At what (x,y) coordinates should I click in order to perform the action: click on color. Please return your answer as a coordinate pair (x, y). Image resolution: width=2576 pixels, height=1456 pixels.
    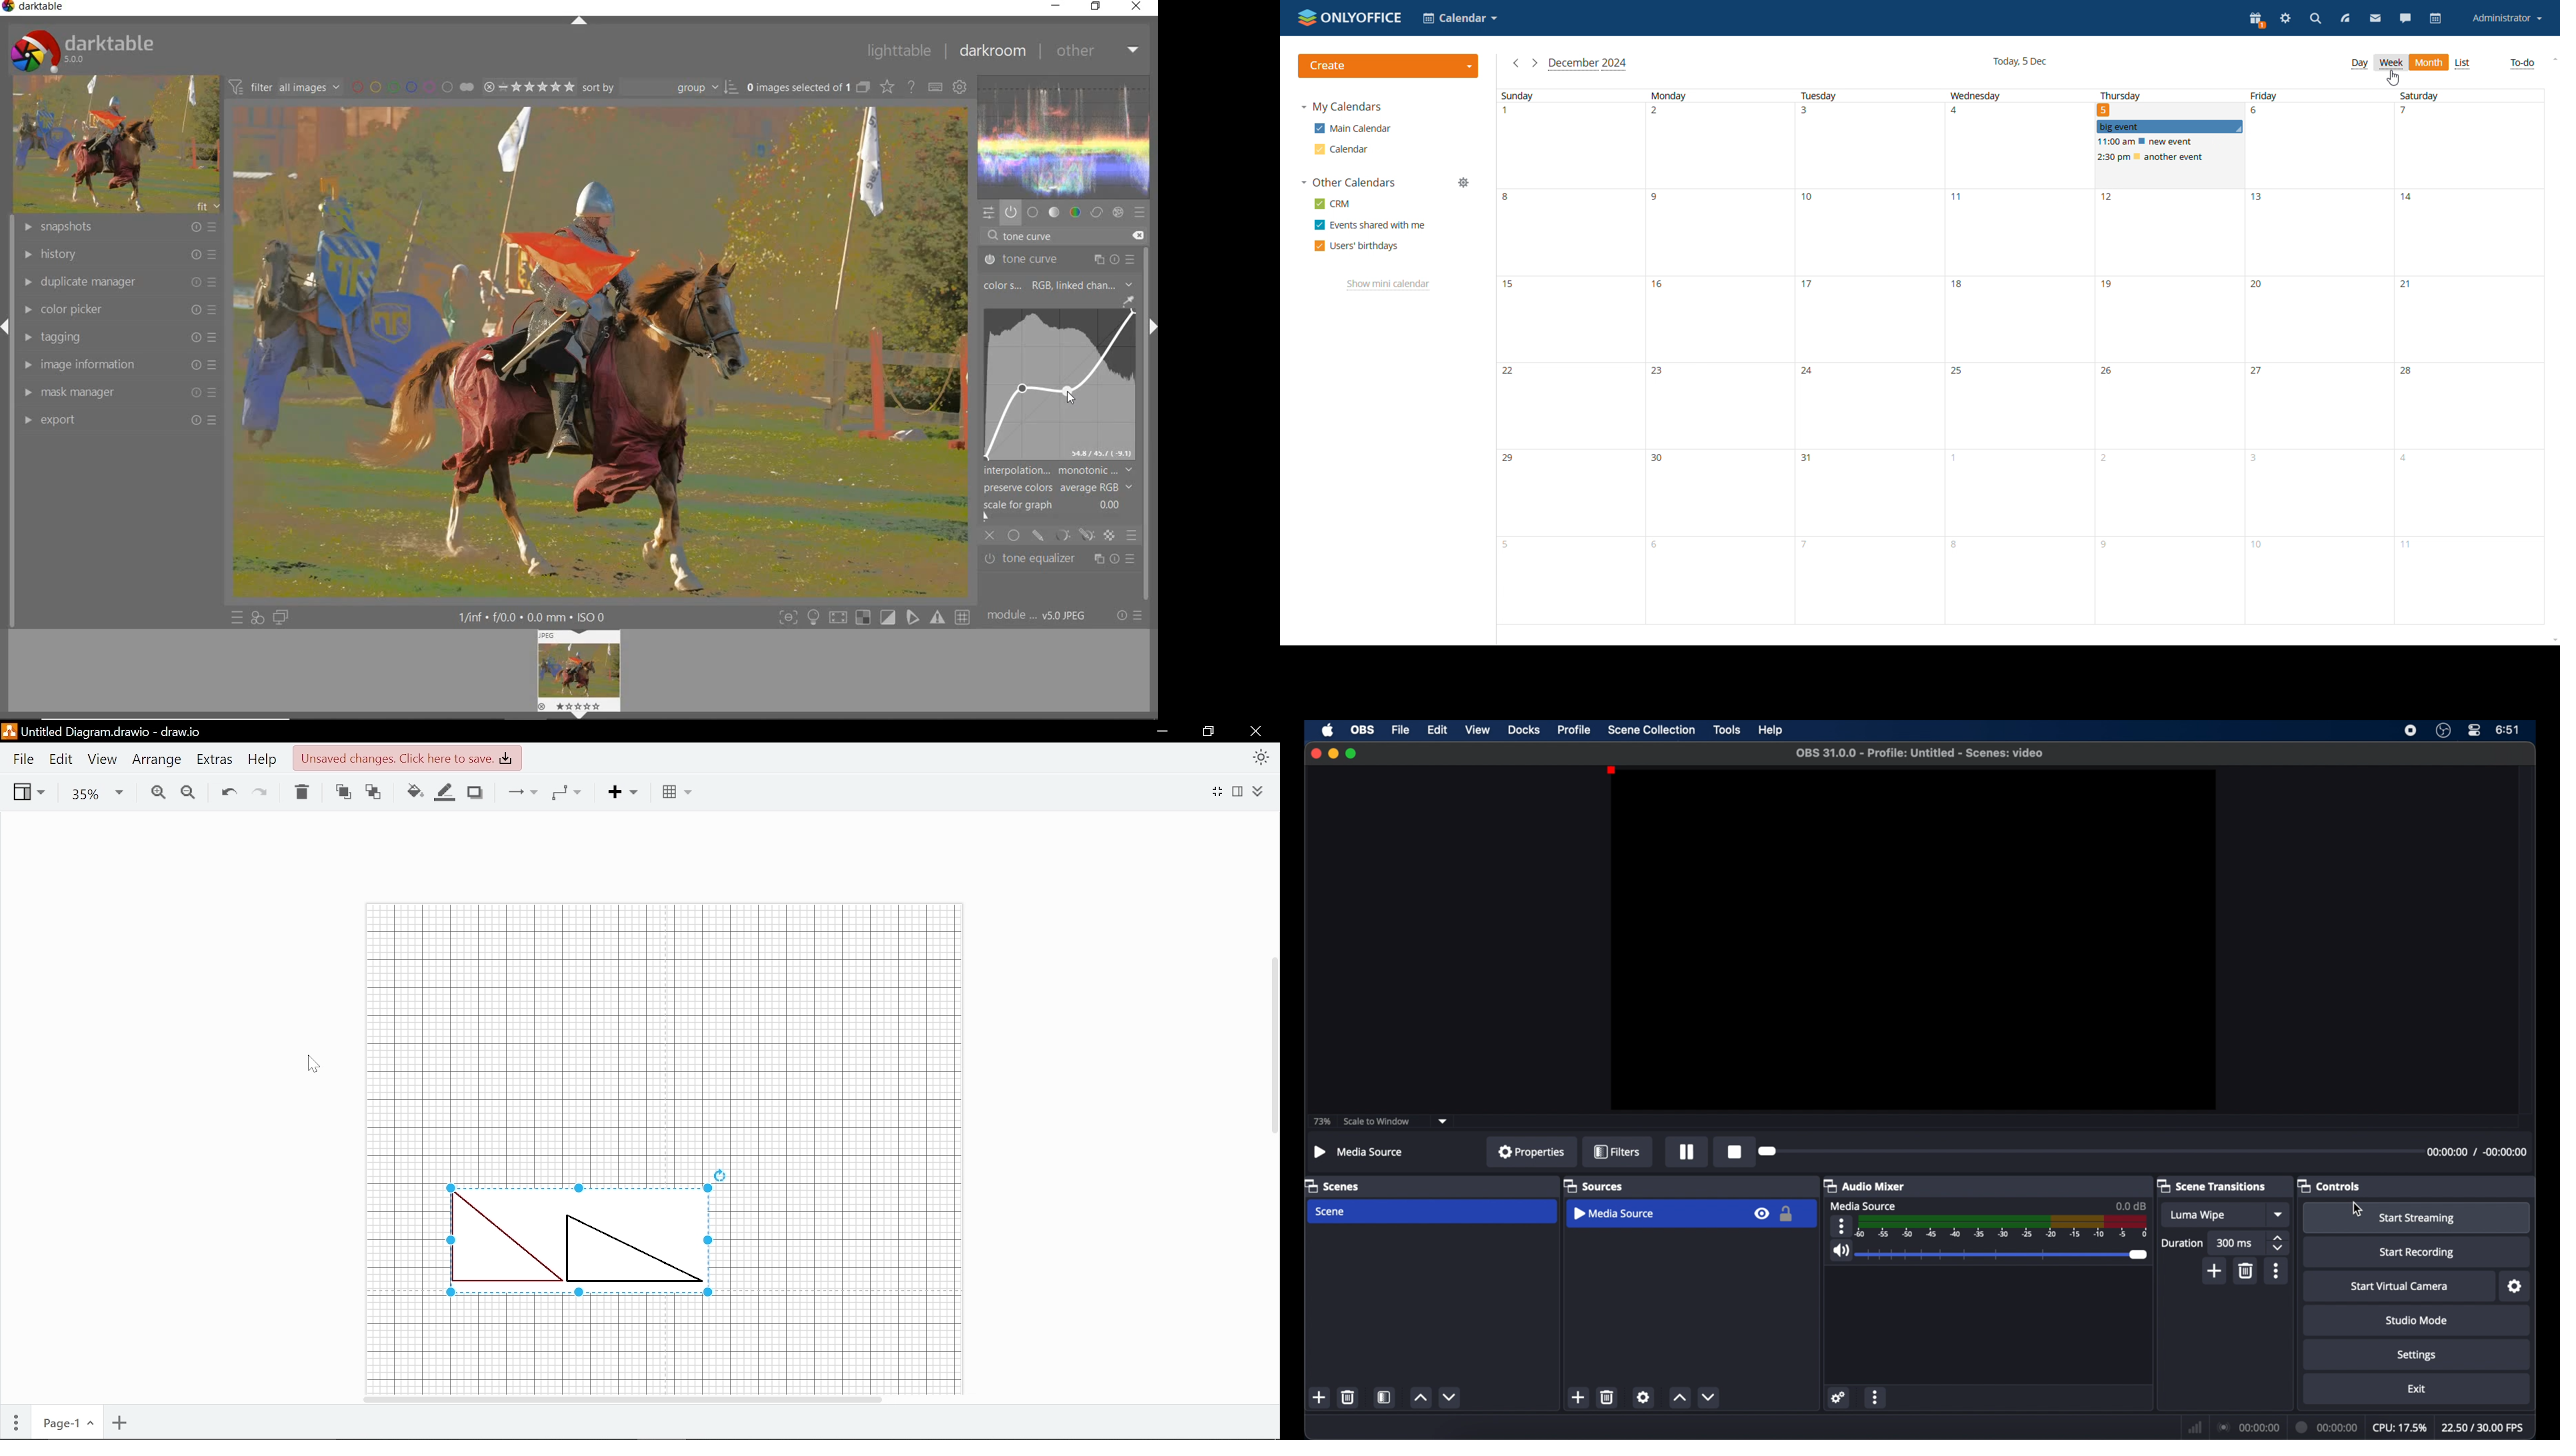
    Looking at the image, I should click on (1077, 212).